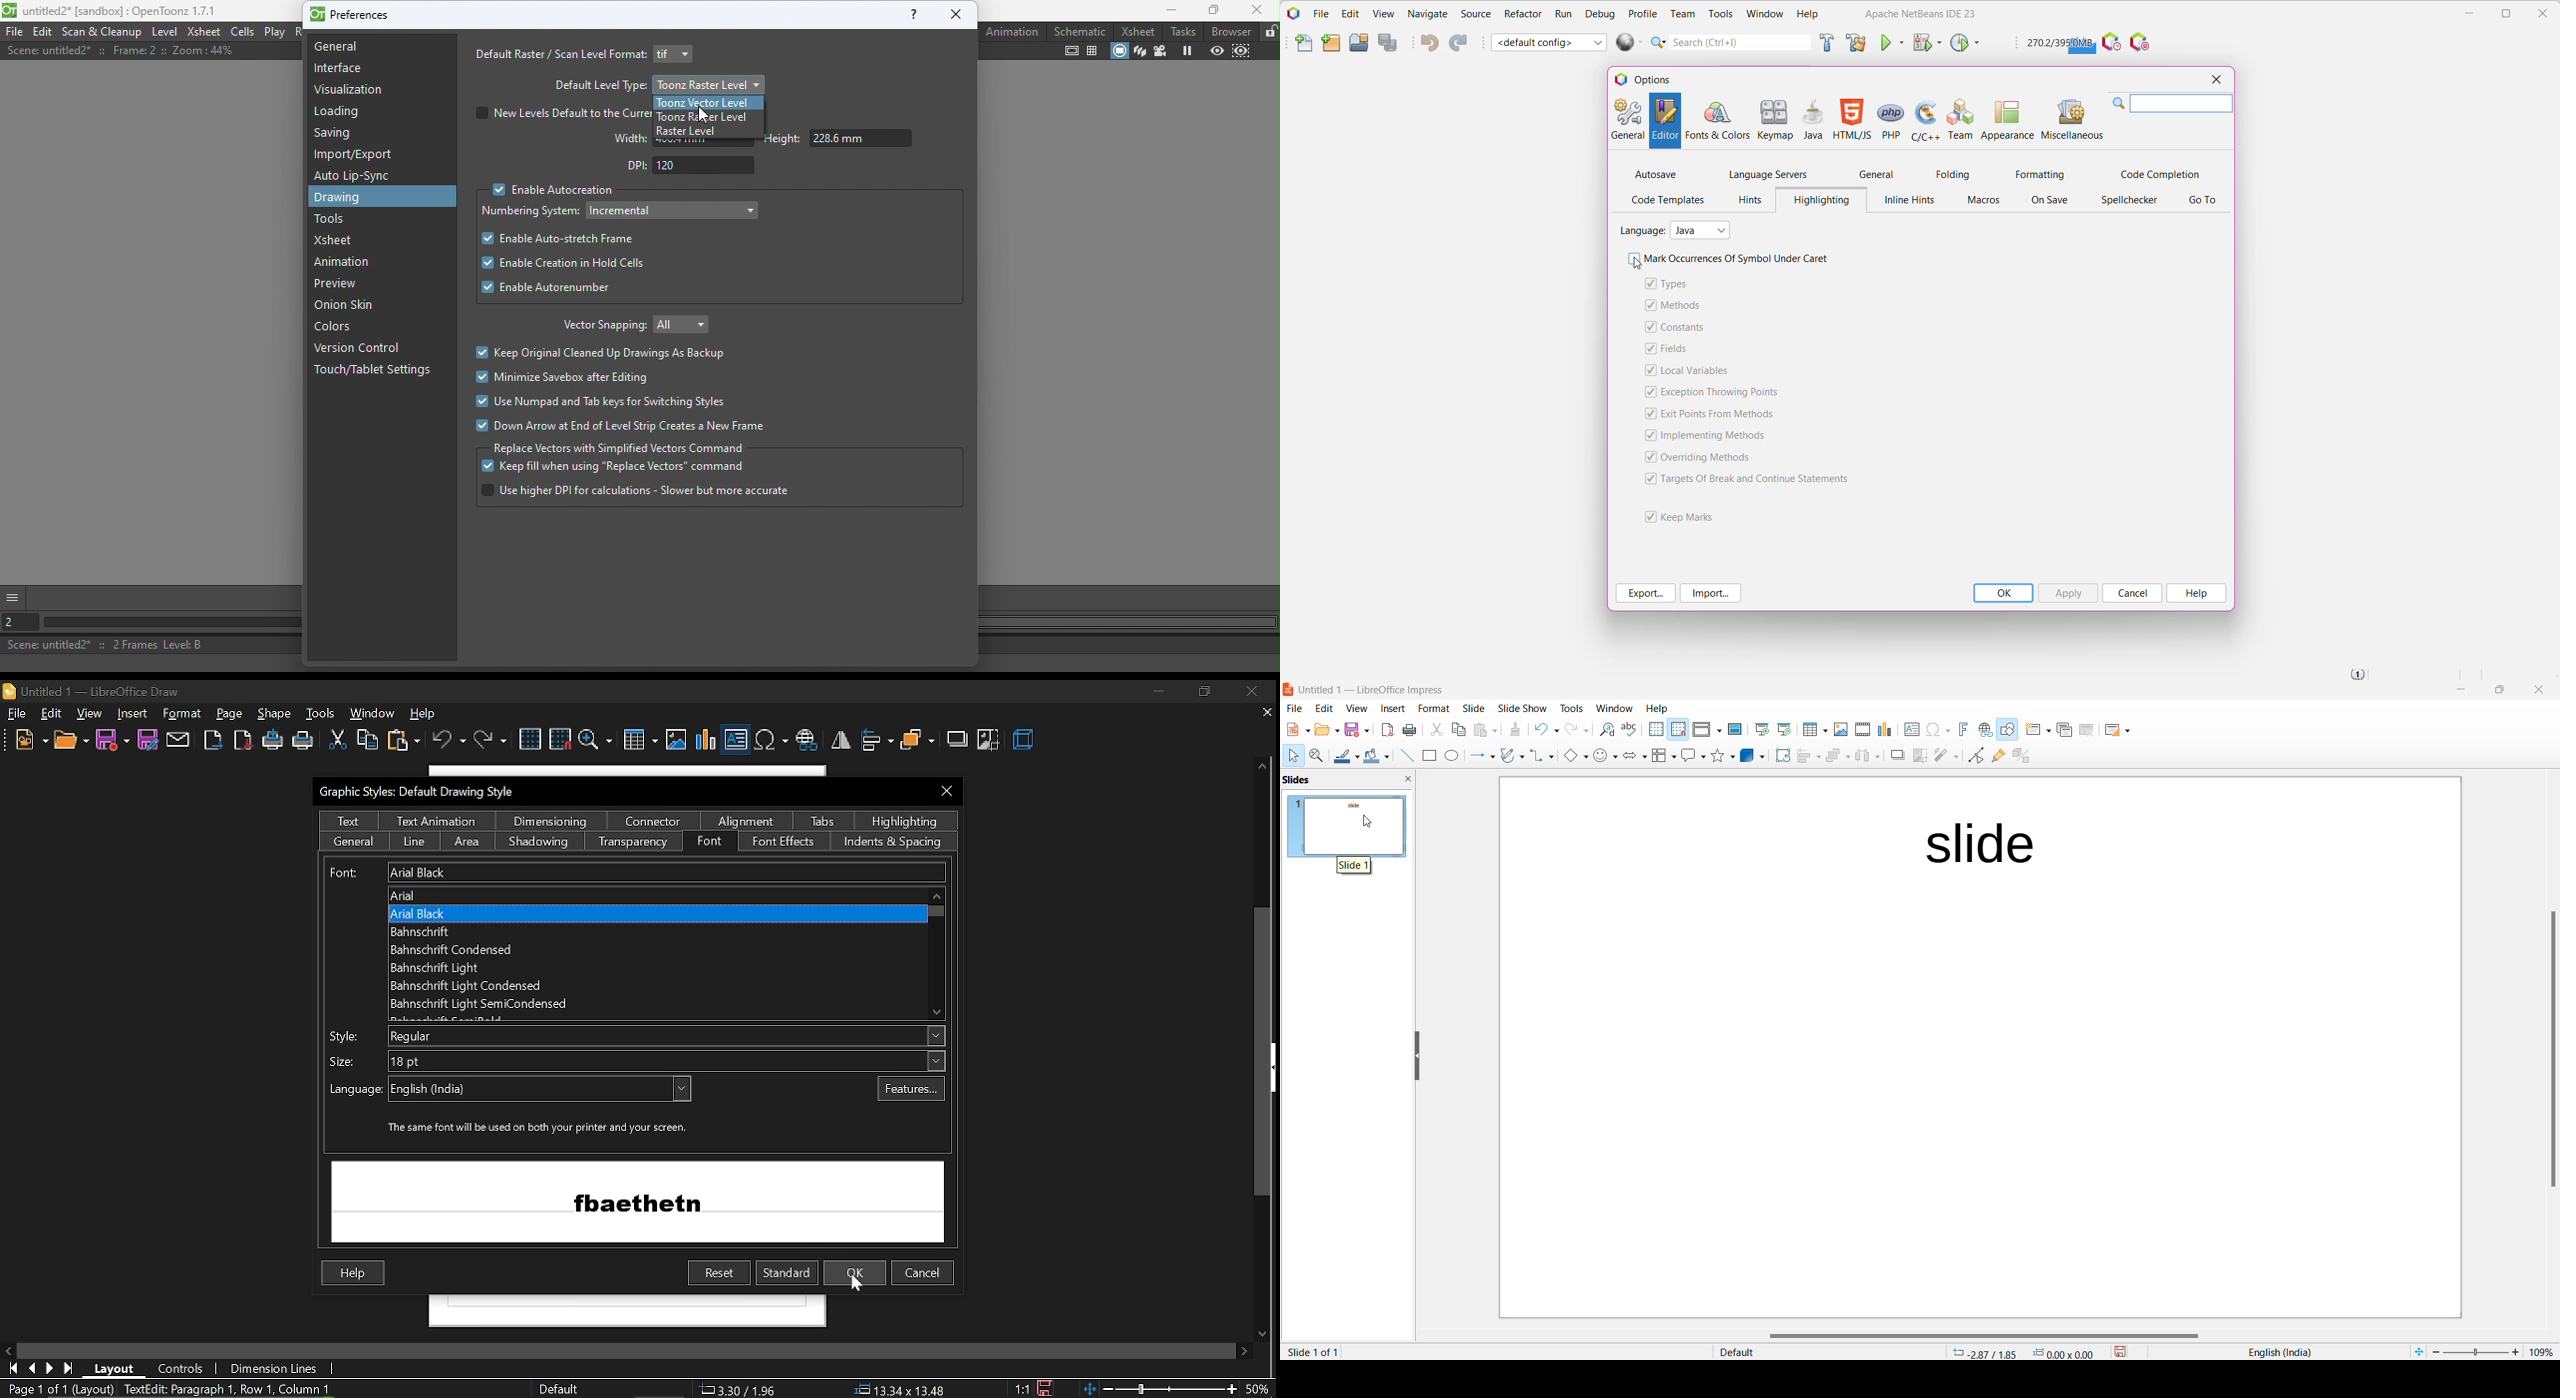 Image resolution: width=2576 pixels, height=1400 pixels. I want to click on Slide show, so click(1521, 707).